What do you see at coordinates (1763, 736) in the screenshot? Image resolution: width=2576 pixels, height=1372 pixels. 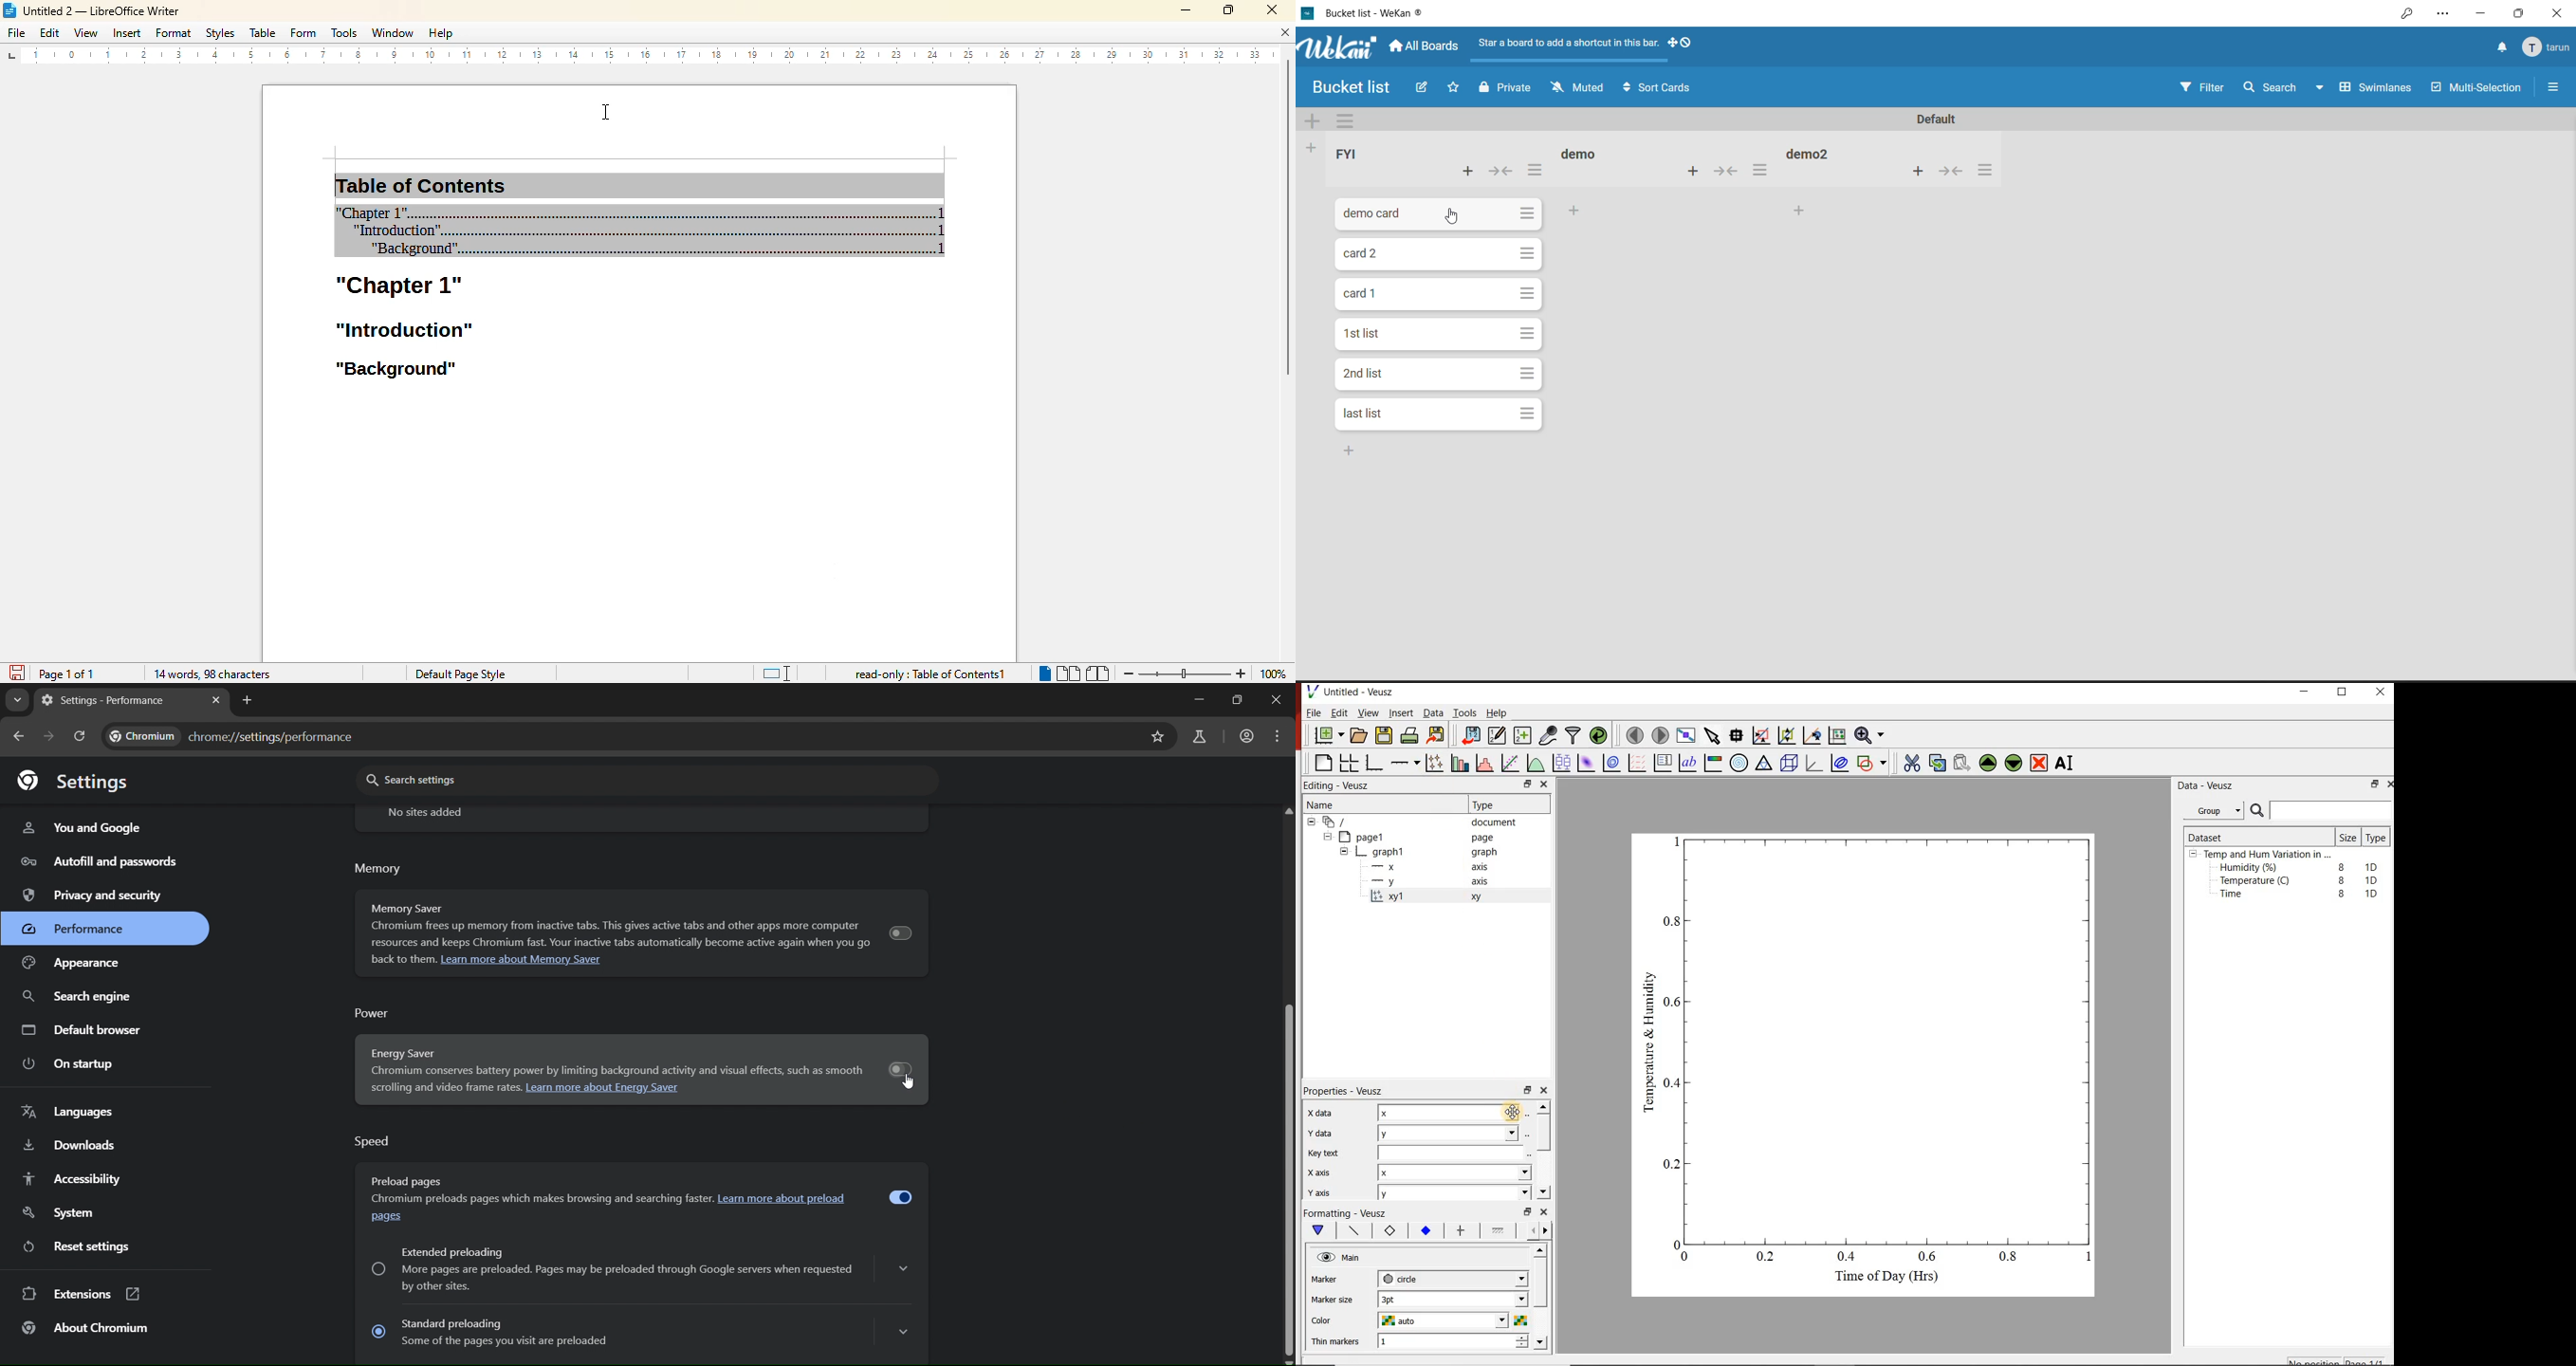 I see `click or draw a rectangle to zoom graph axes` at bounding box center [1763, 736].